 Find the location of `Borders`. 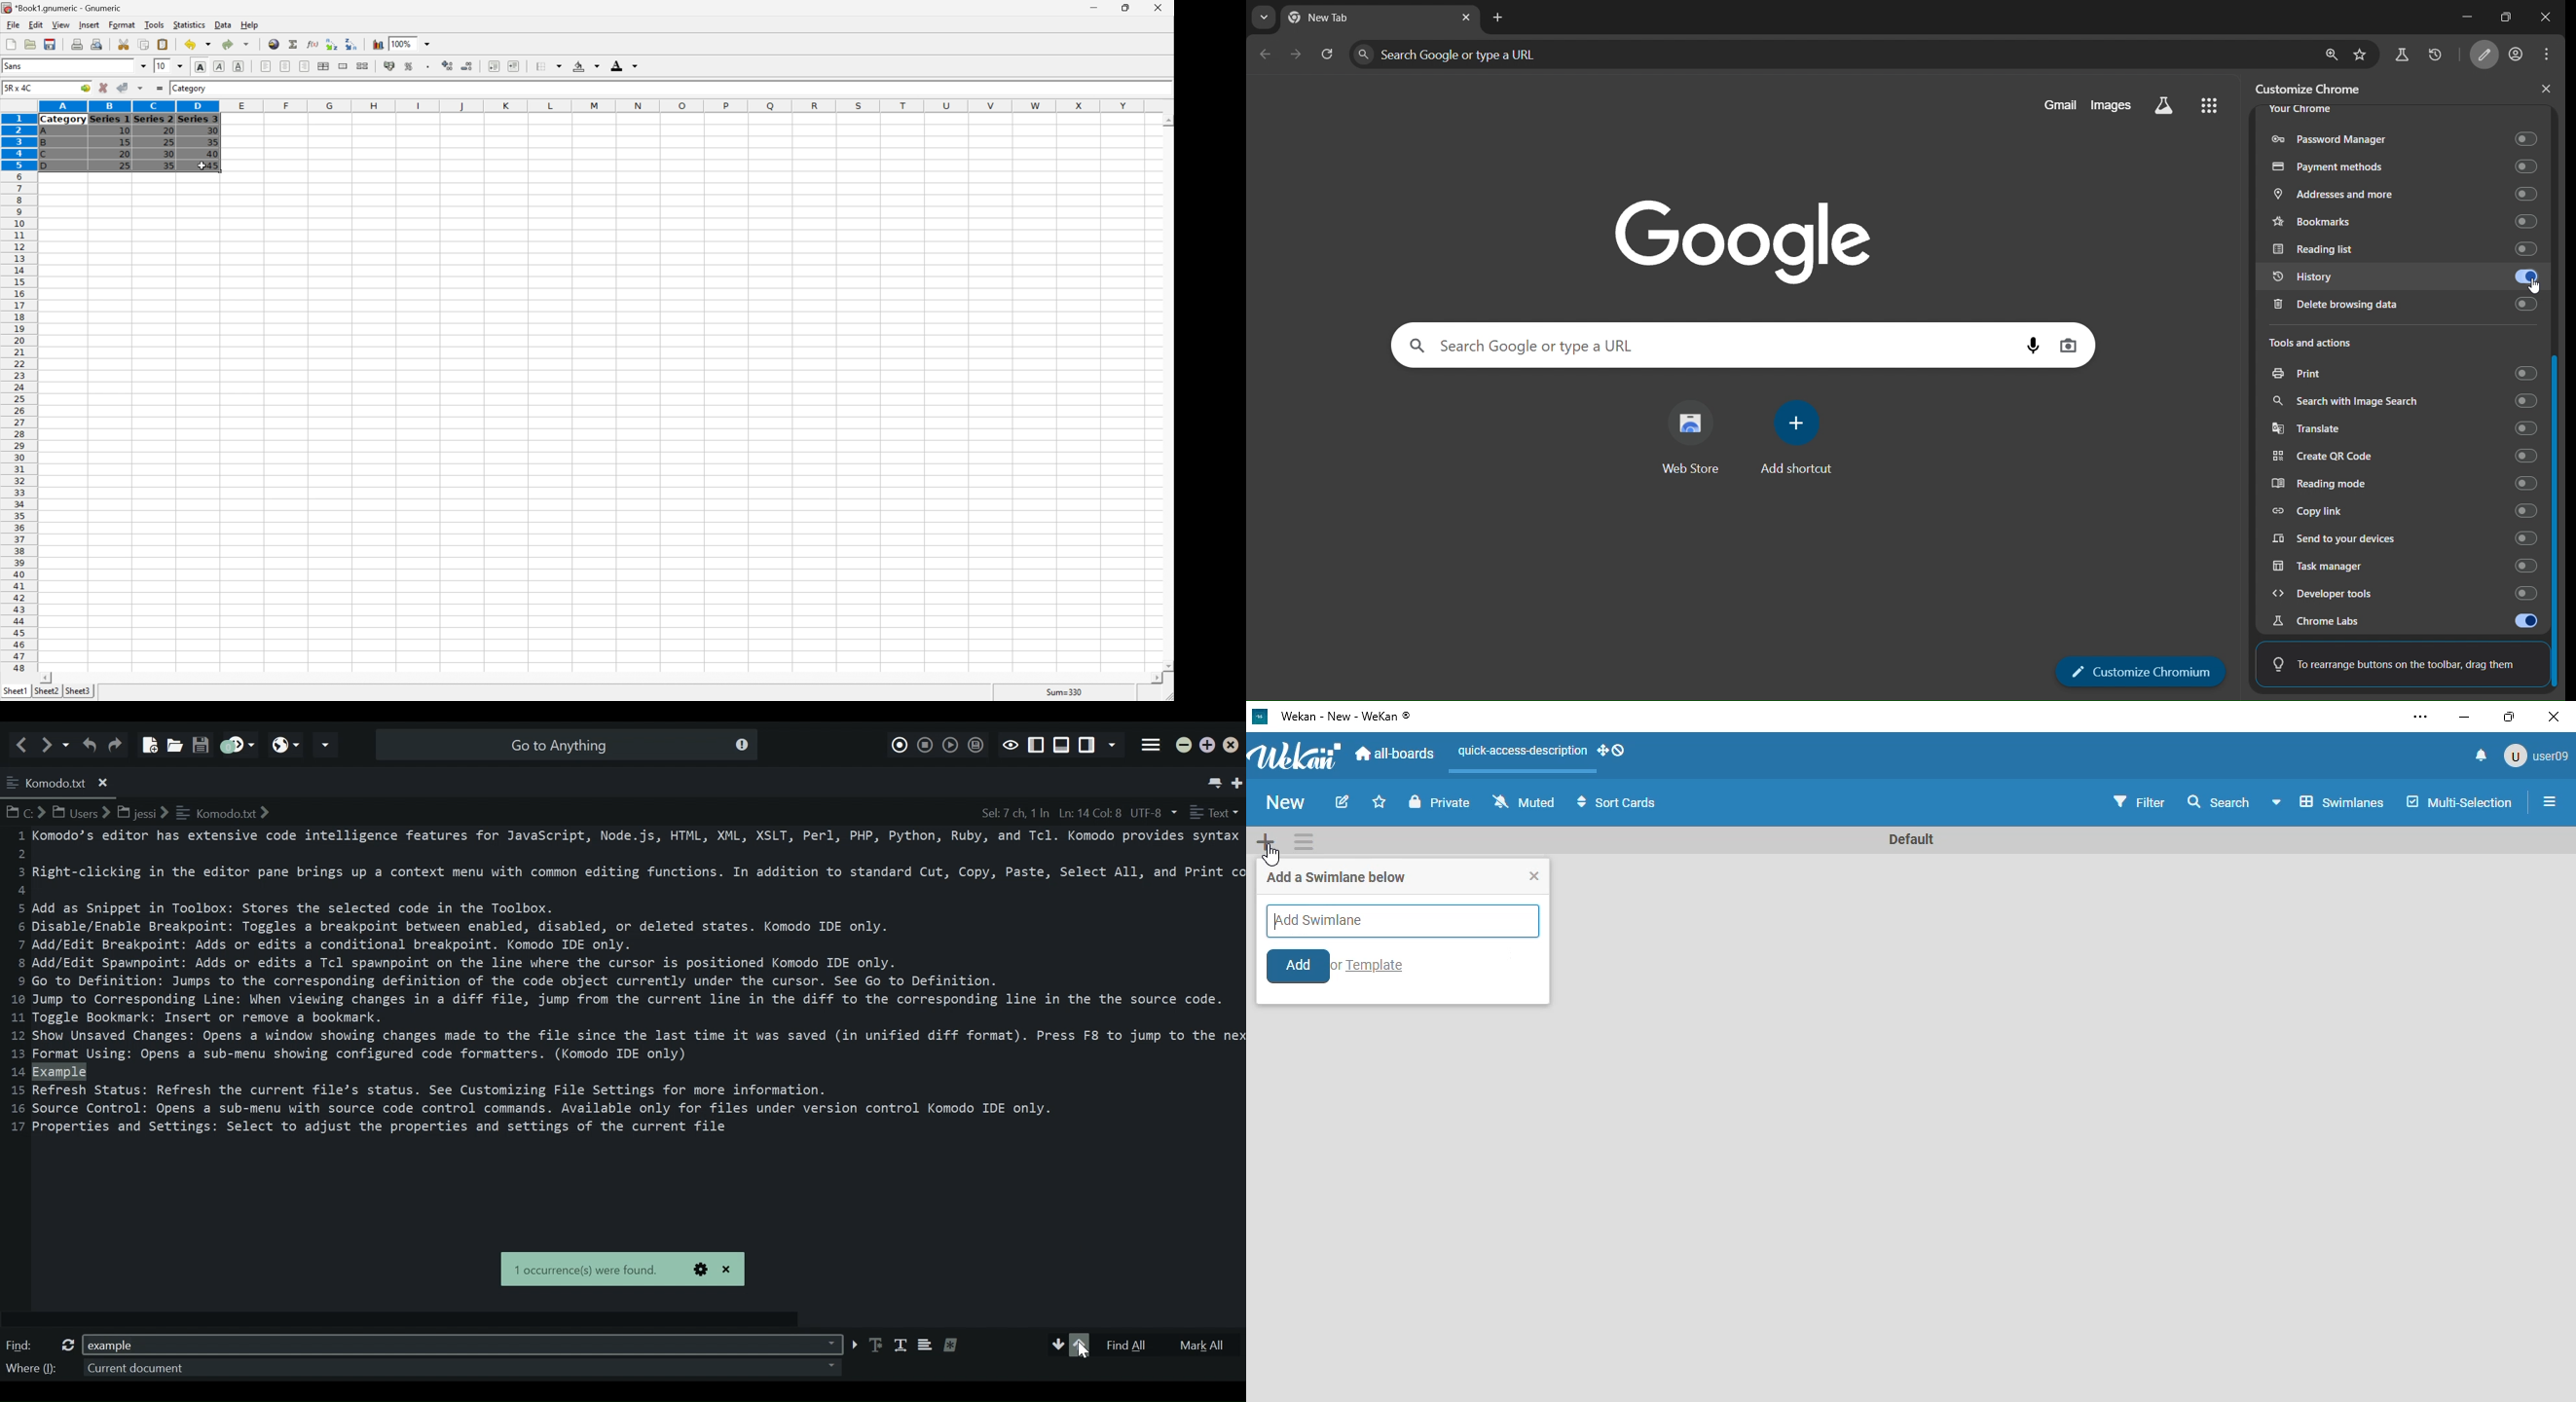

Borders is located at coordinates (551, 65).